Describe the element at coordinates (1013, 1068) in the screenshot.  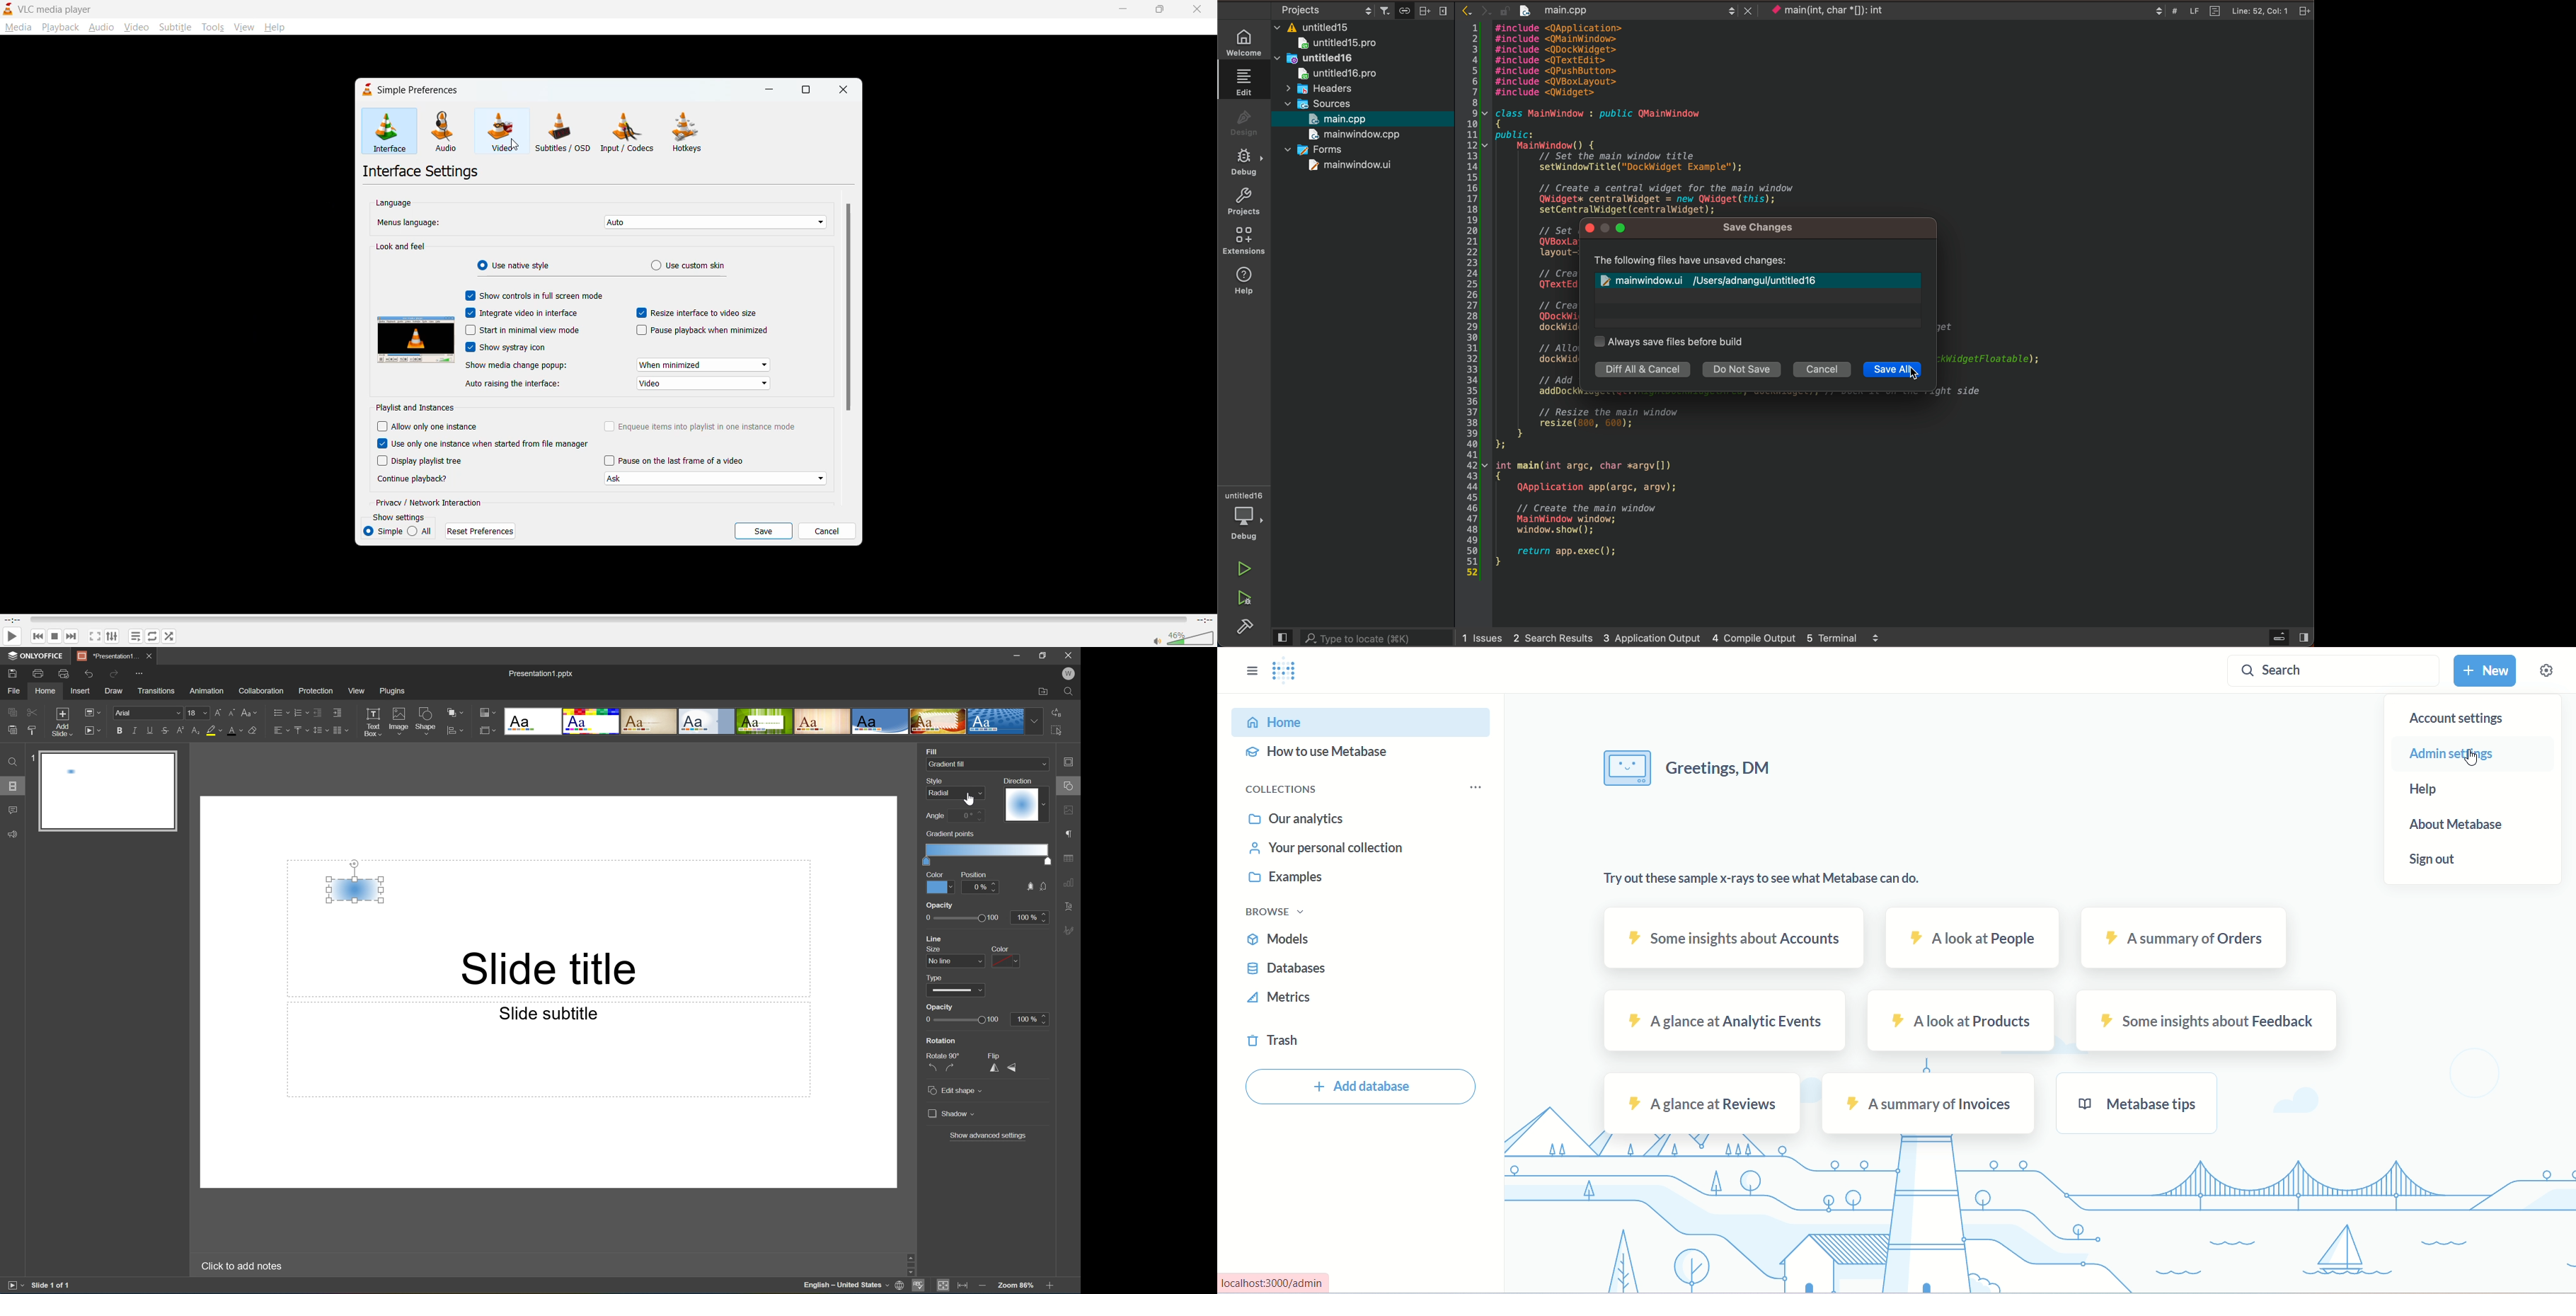
I see `Flip vertically` at that location.